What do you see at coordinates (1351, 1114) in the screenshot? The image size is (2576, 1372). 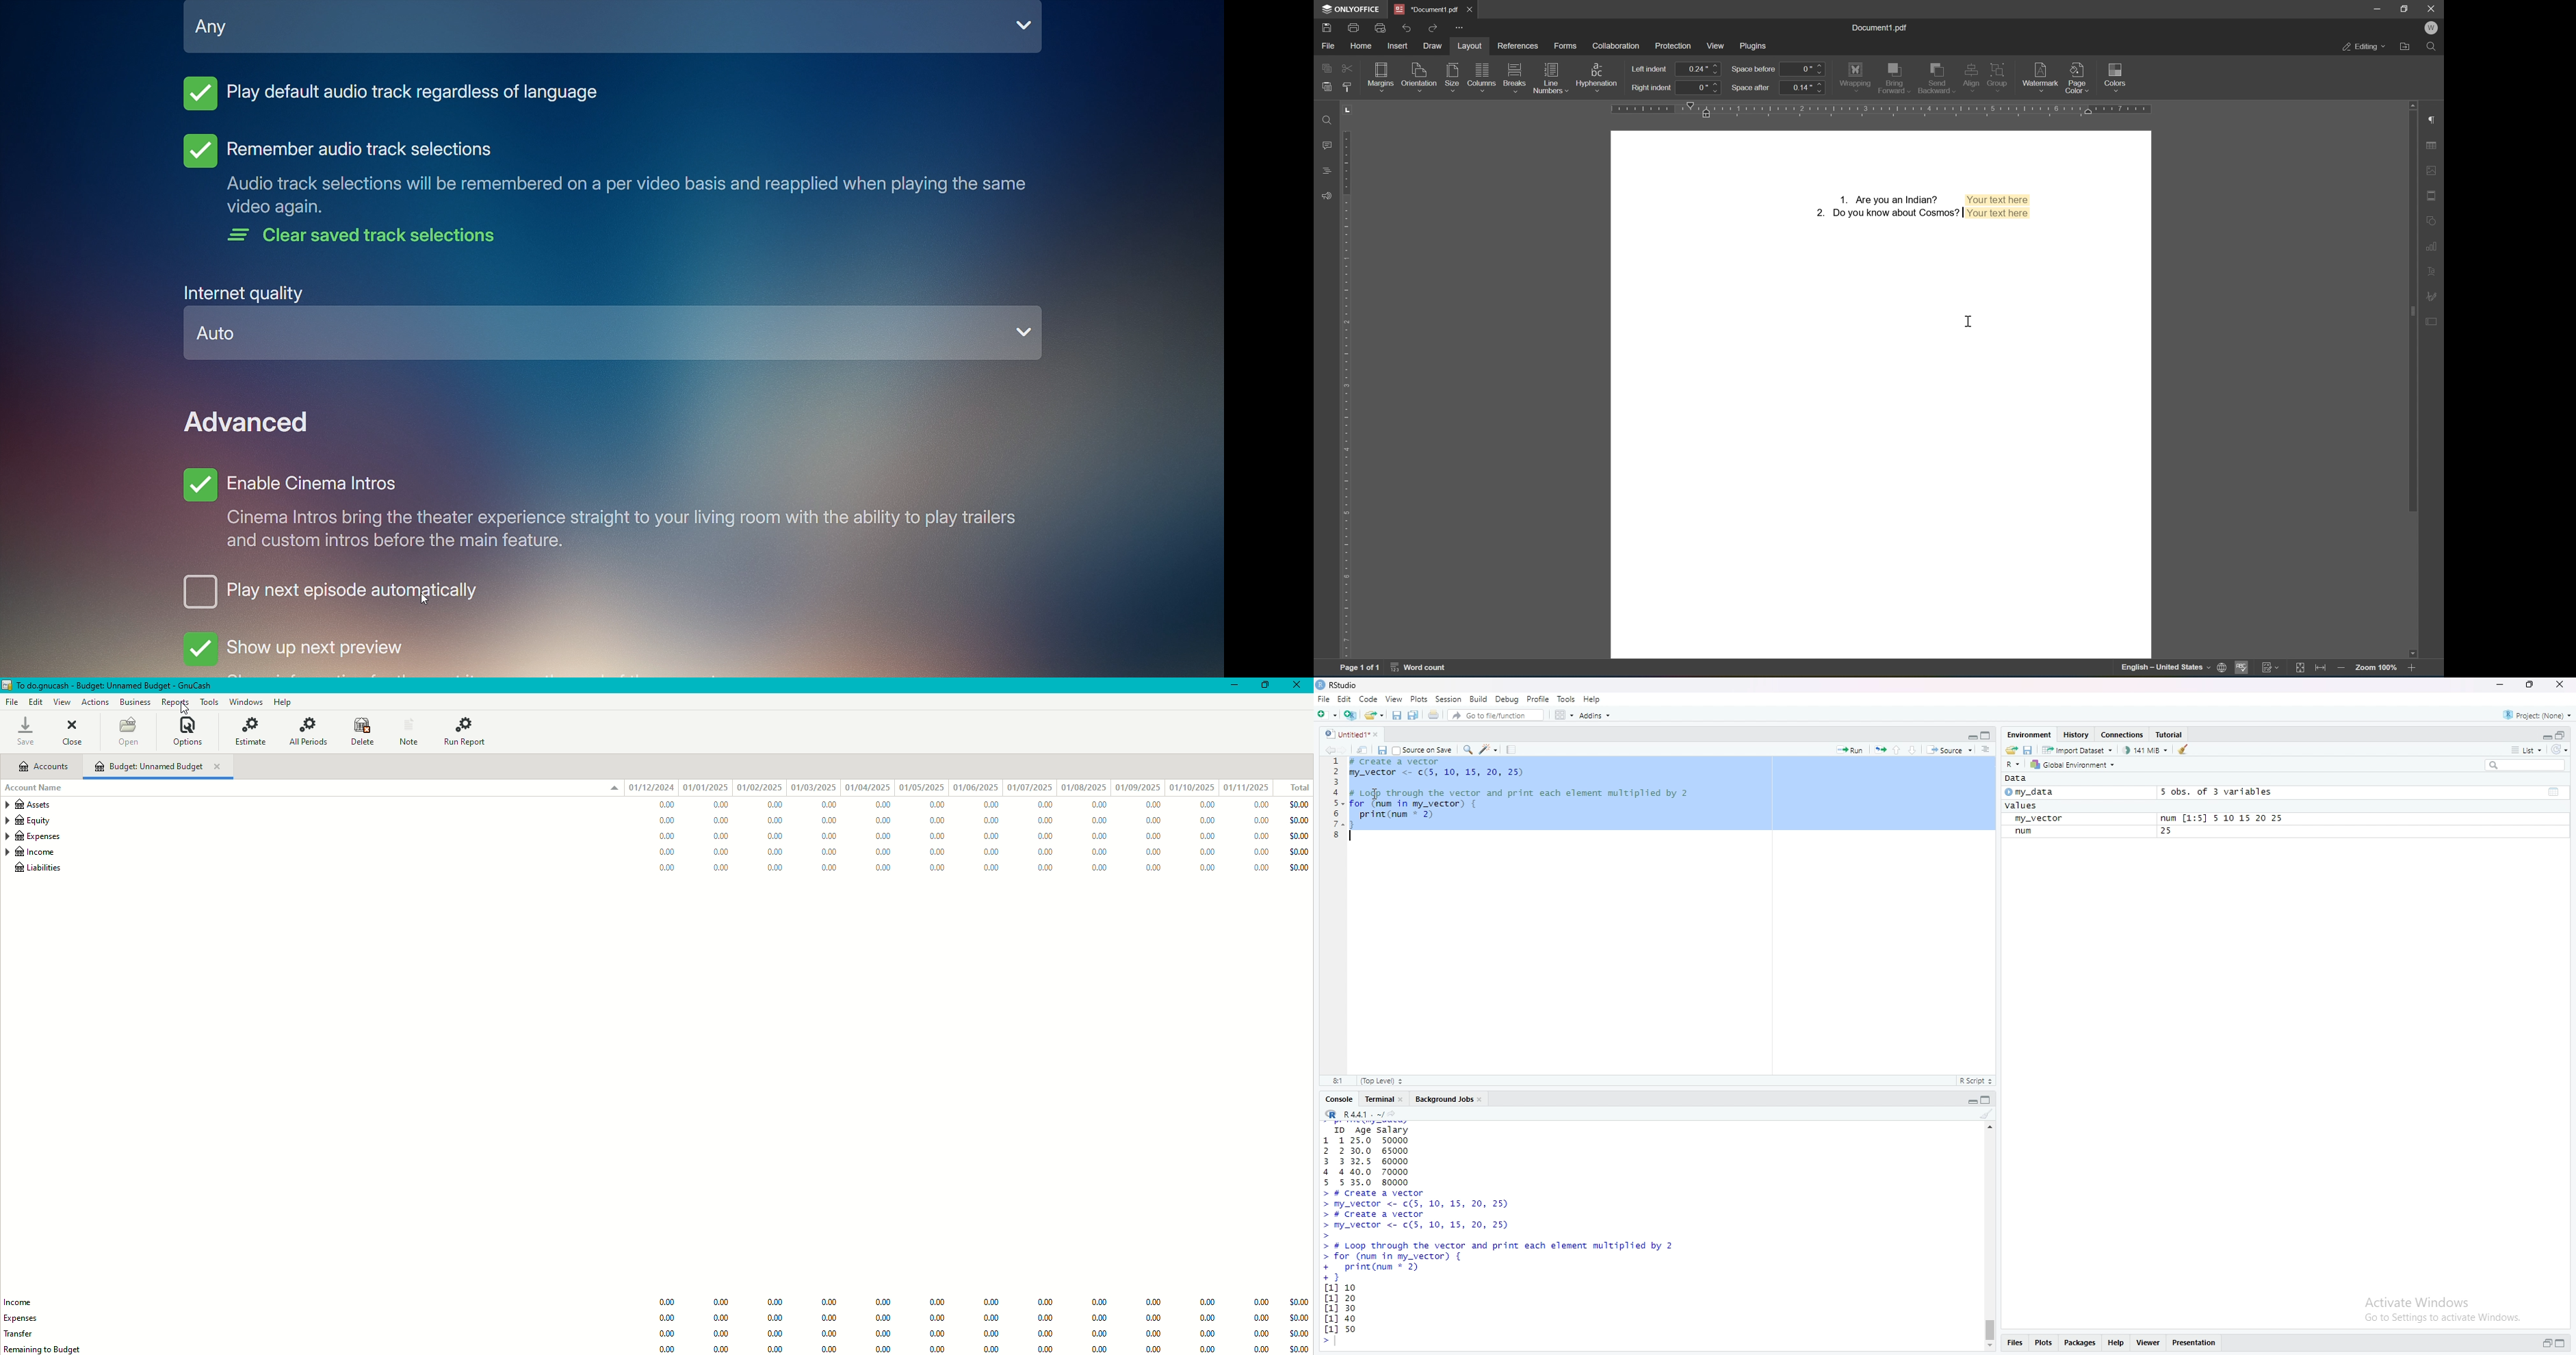 I see `R.4.4.1` at bounding box center [1351, 1114].